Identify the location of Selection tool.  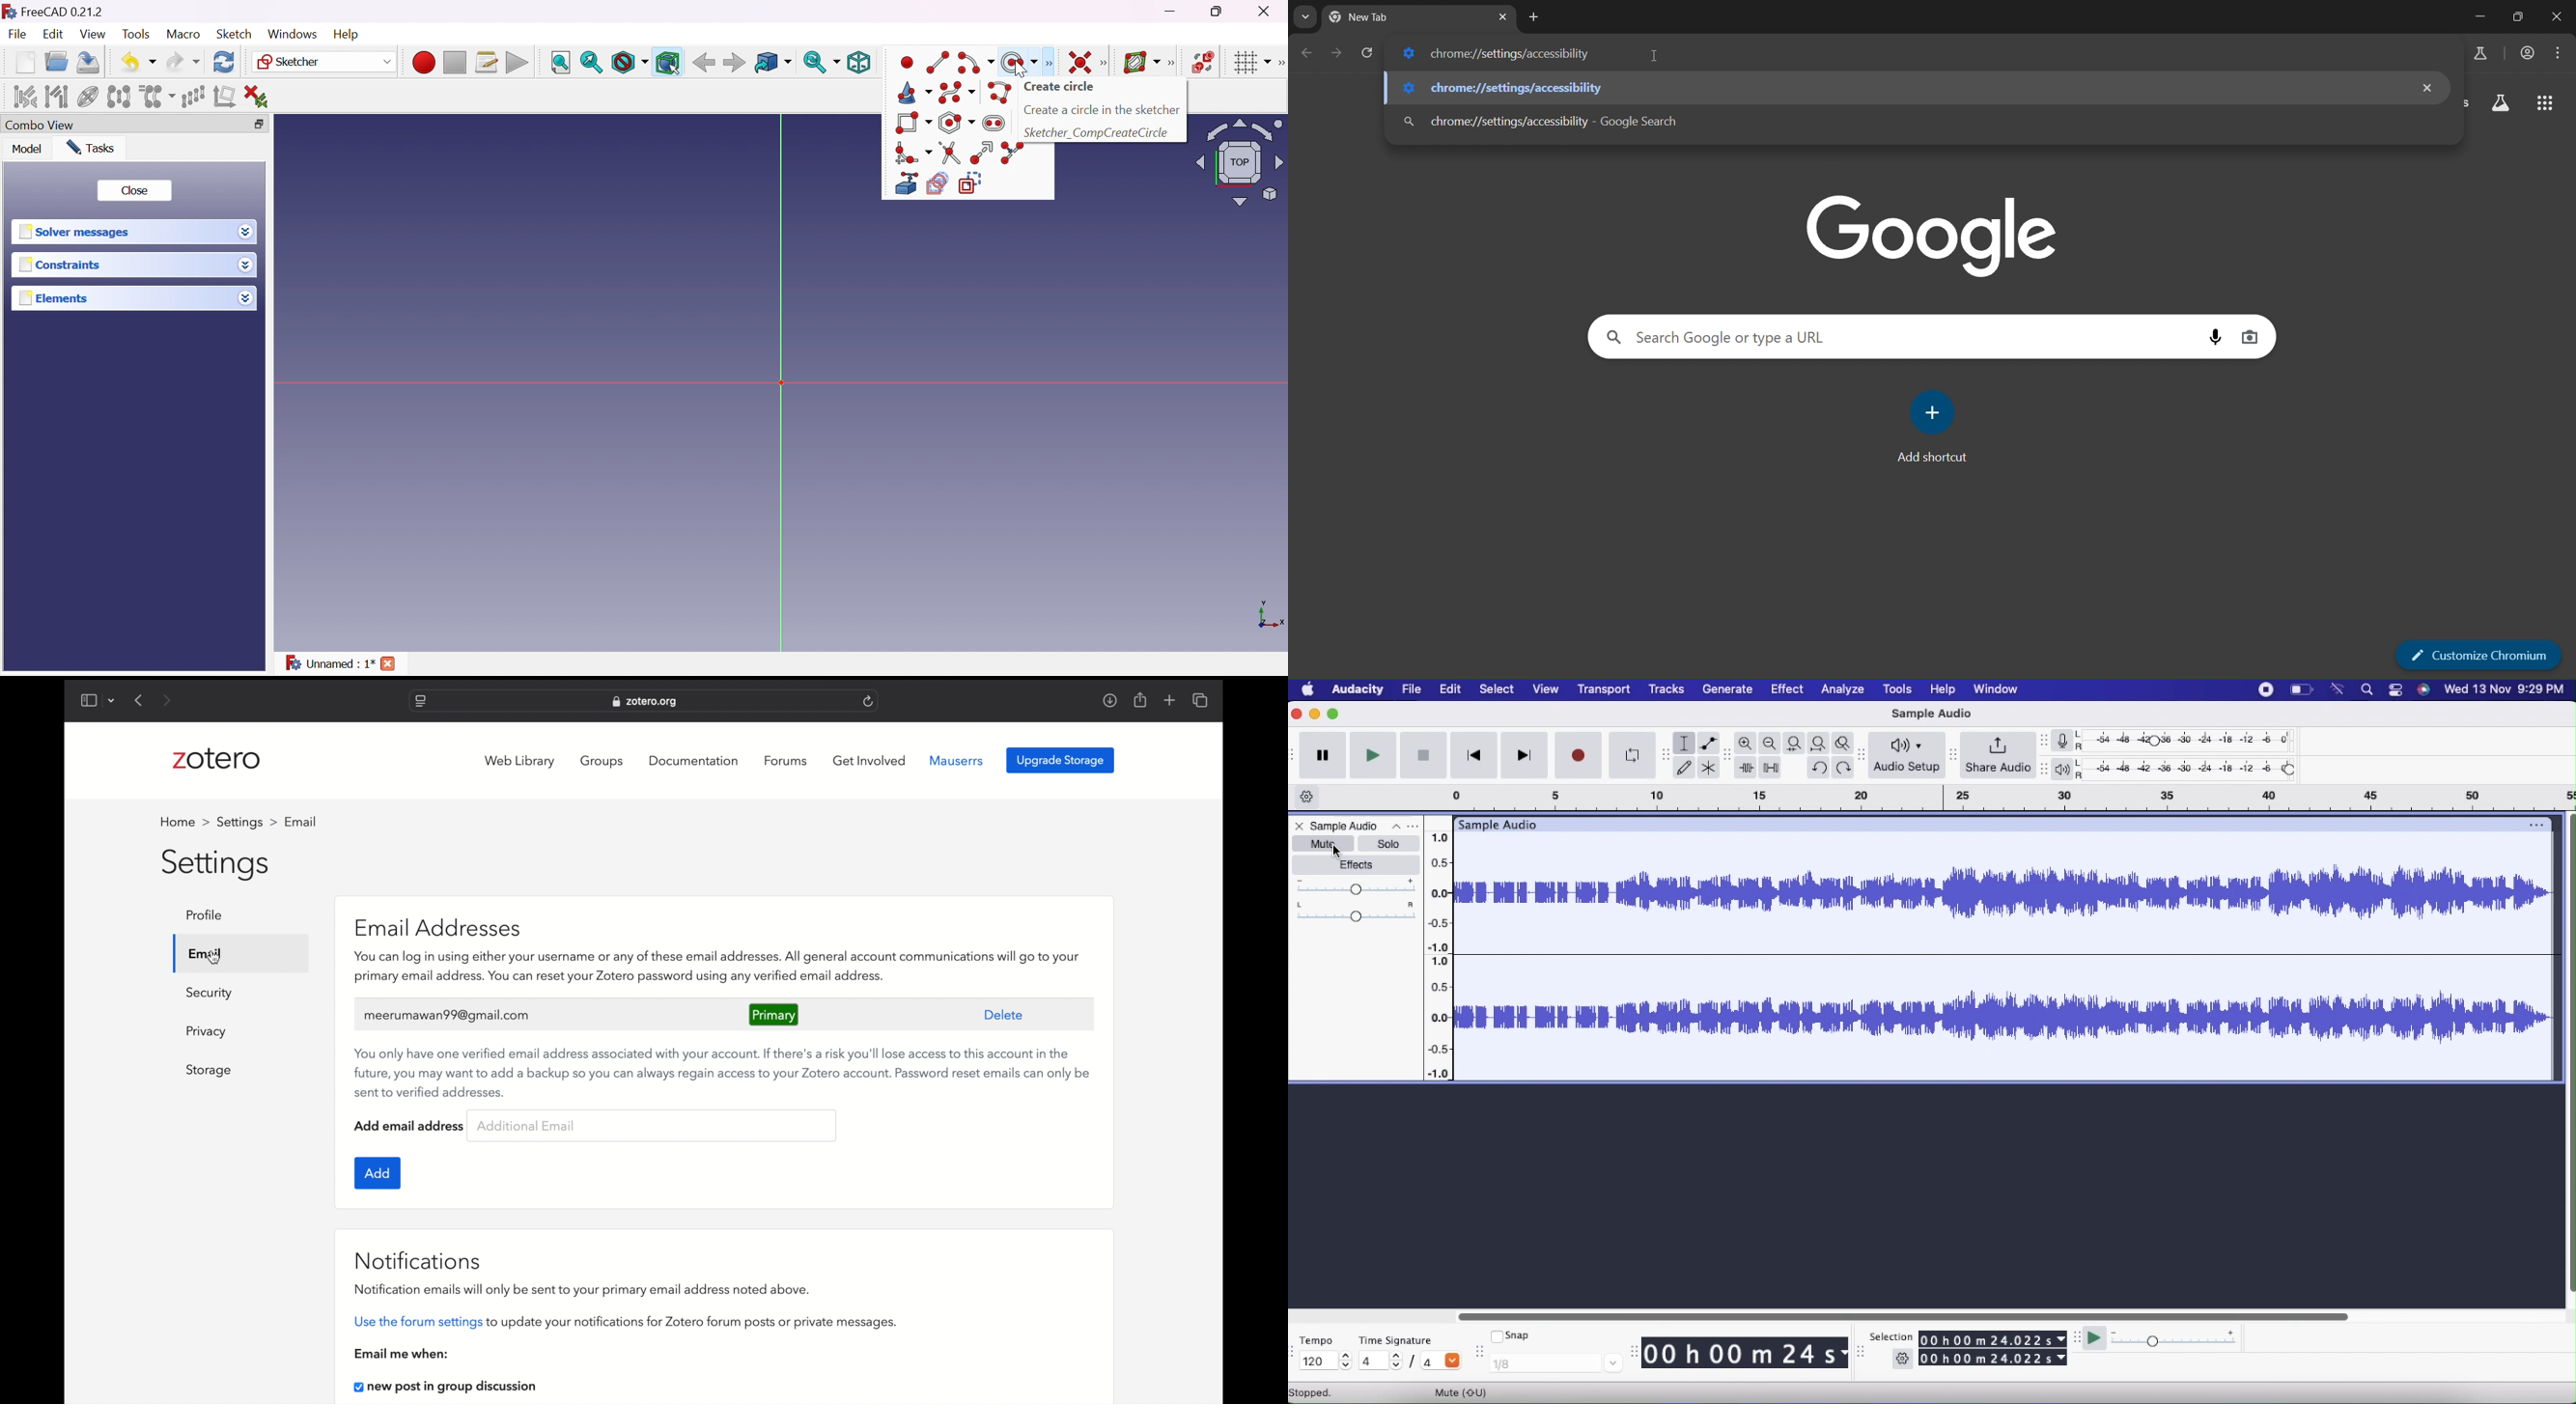
(1686, 744).